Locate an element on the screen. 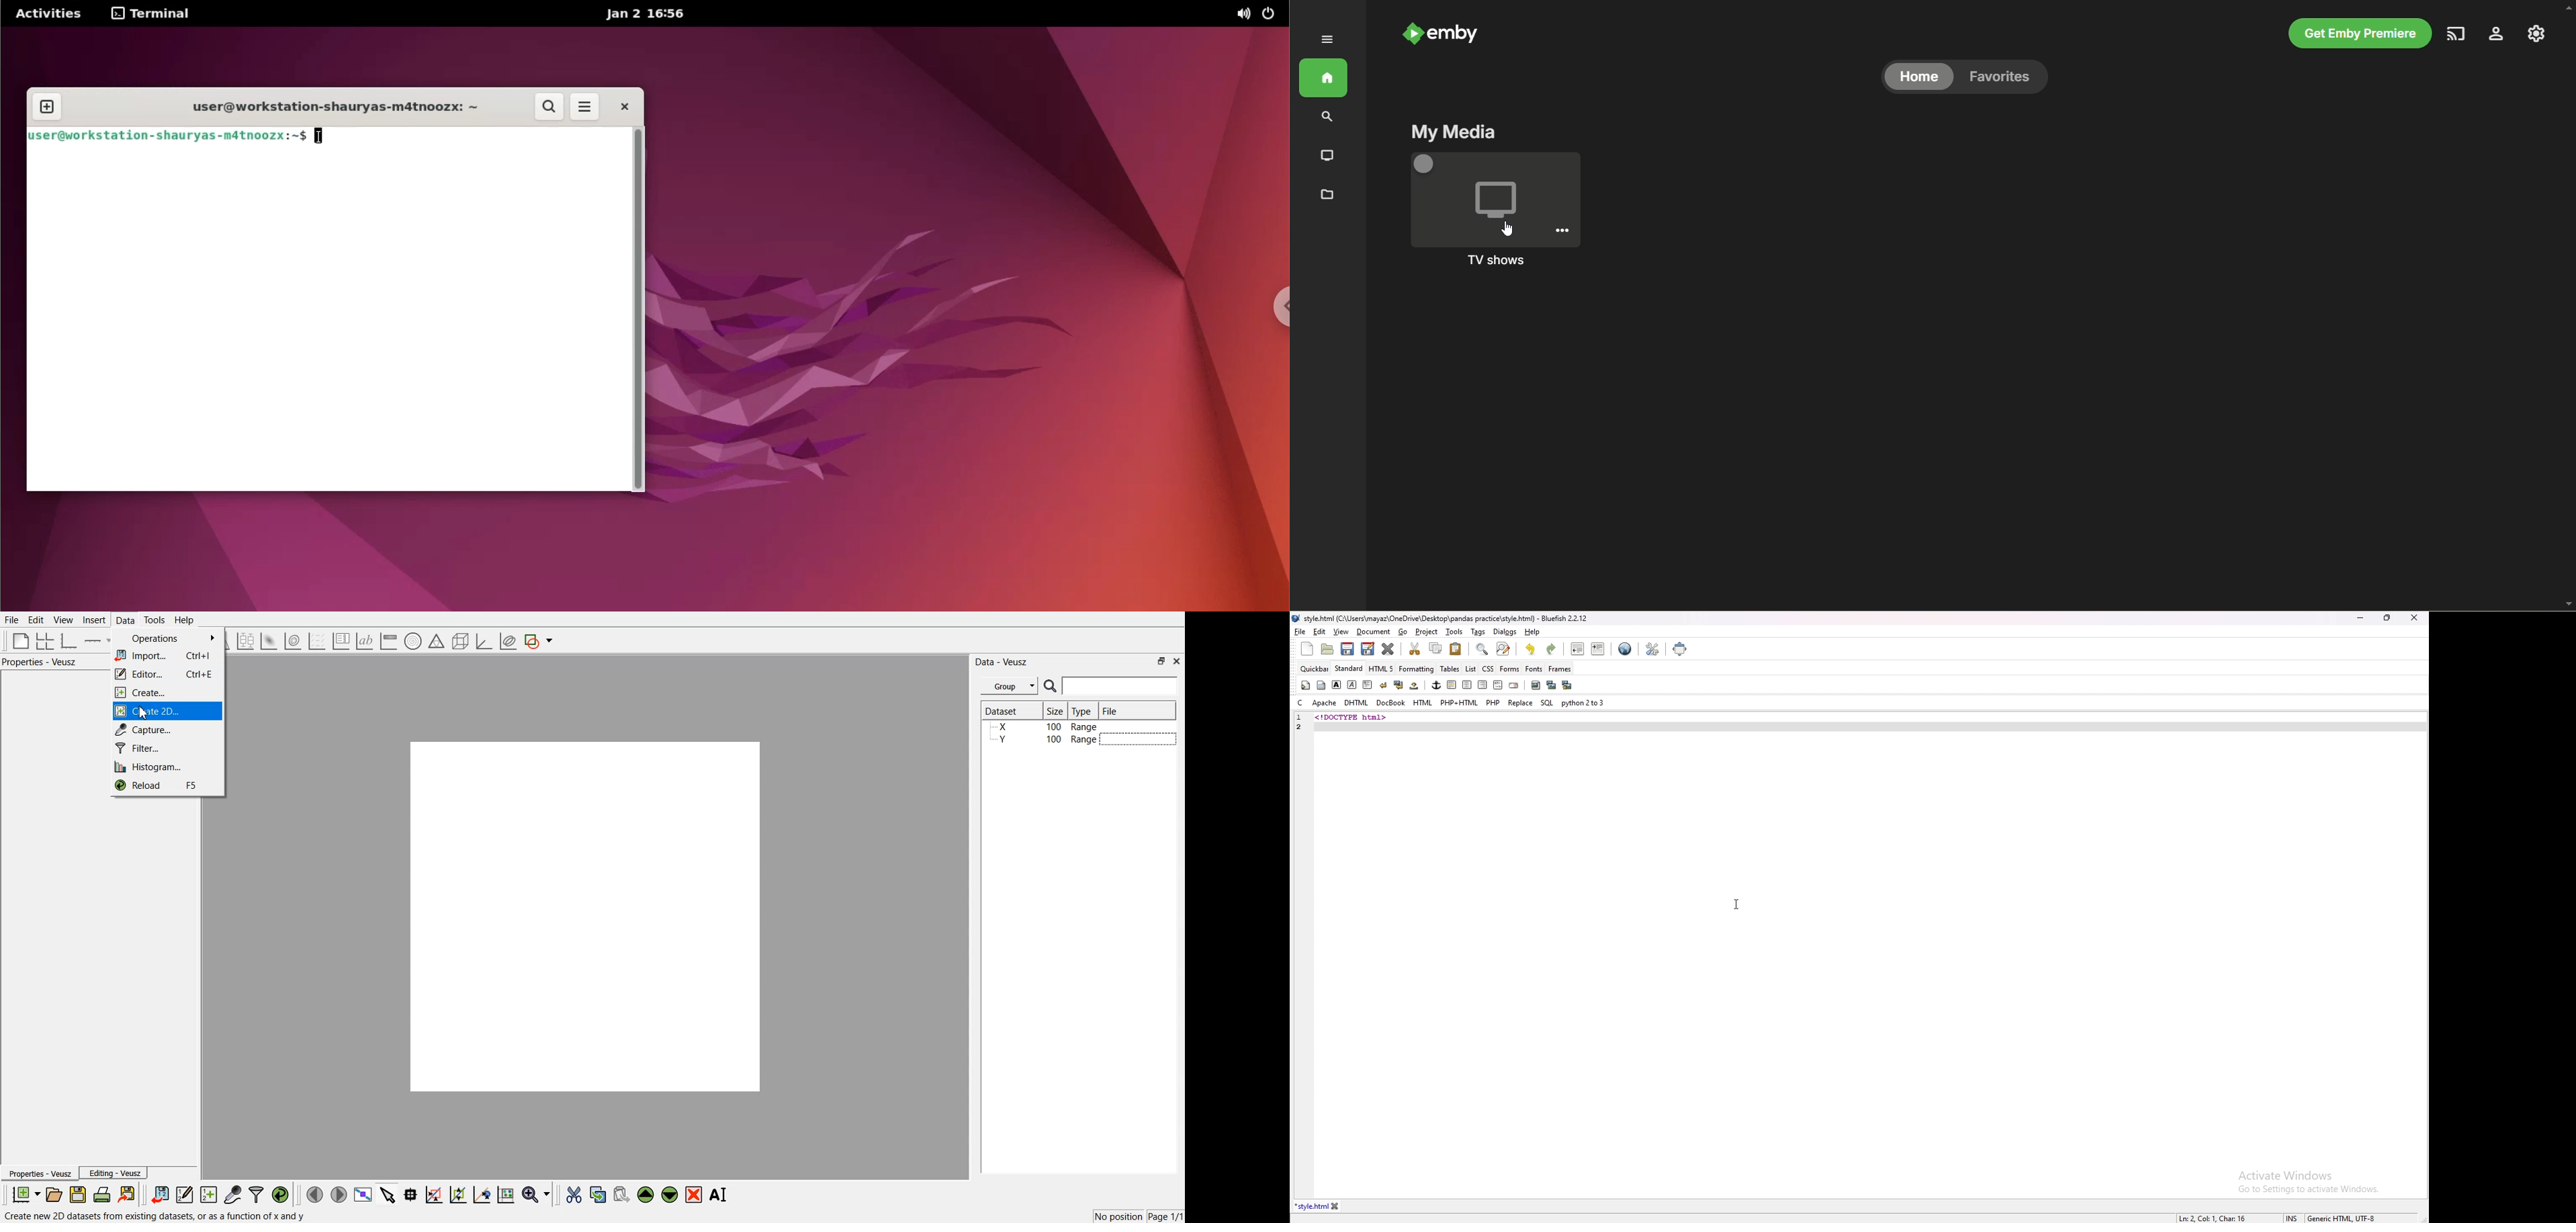 The height and width of the screenshot is (1232, 2576). html 5 is located at coordinates (1382, 669).